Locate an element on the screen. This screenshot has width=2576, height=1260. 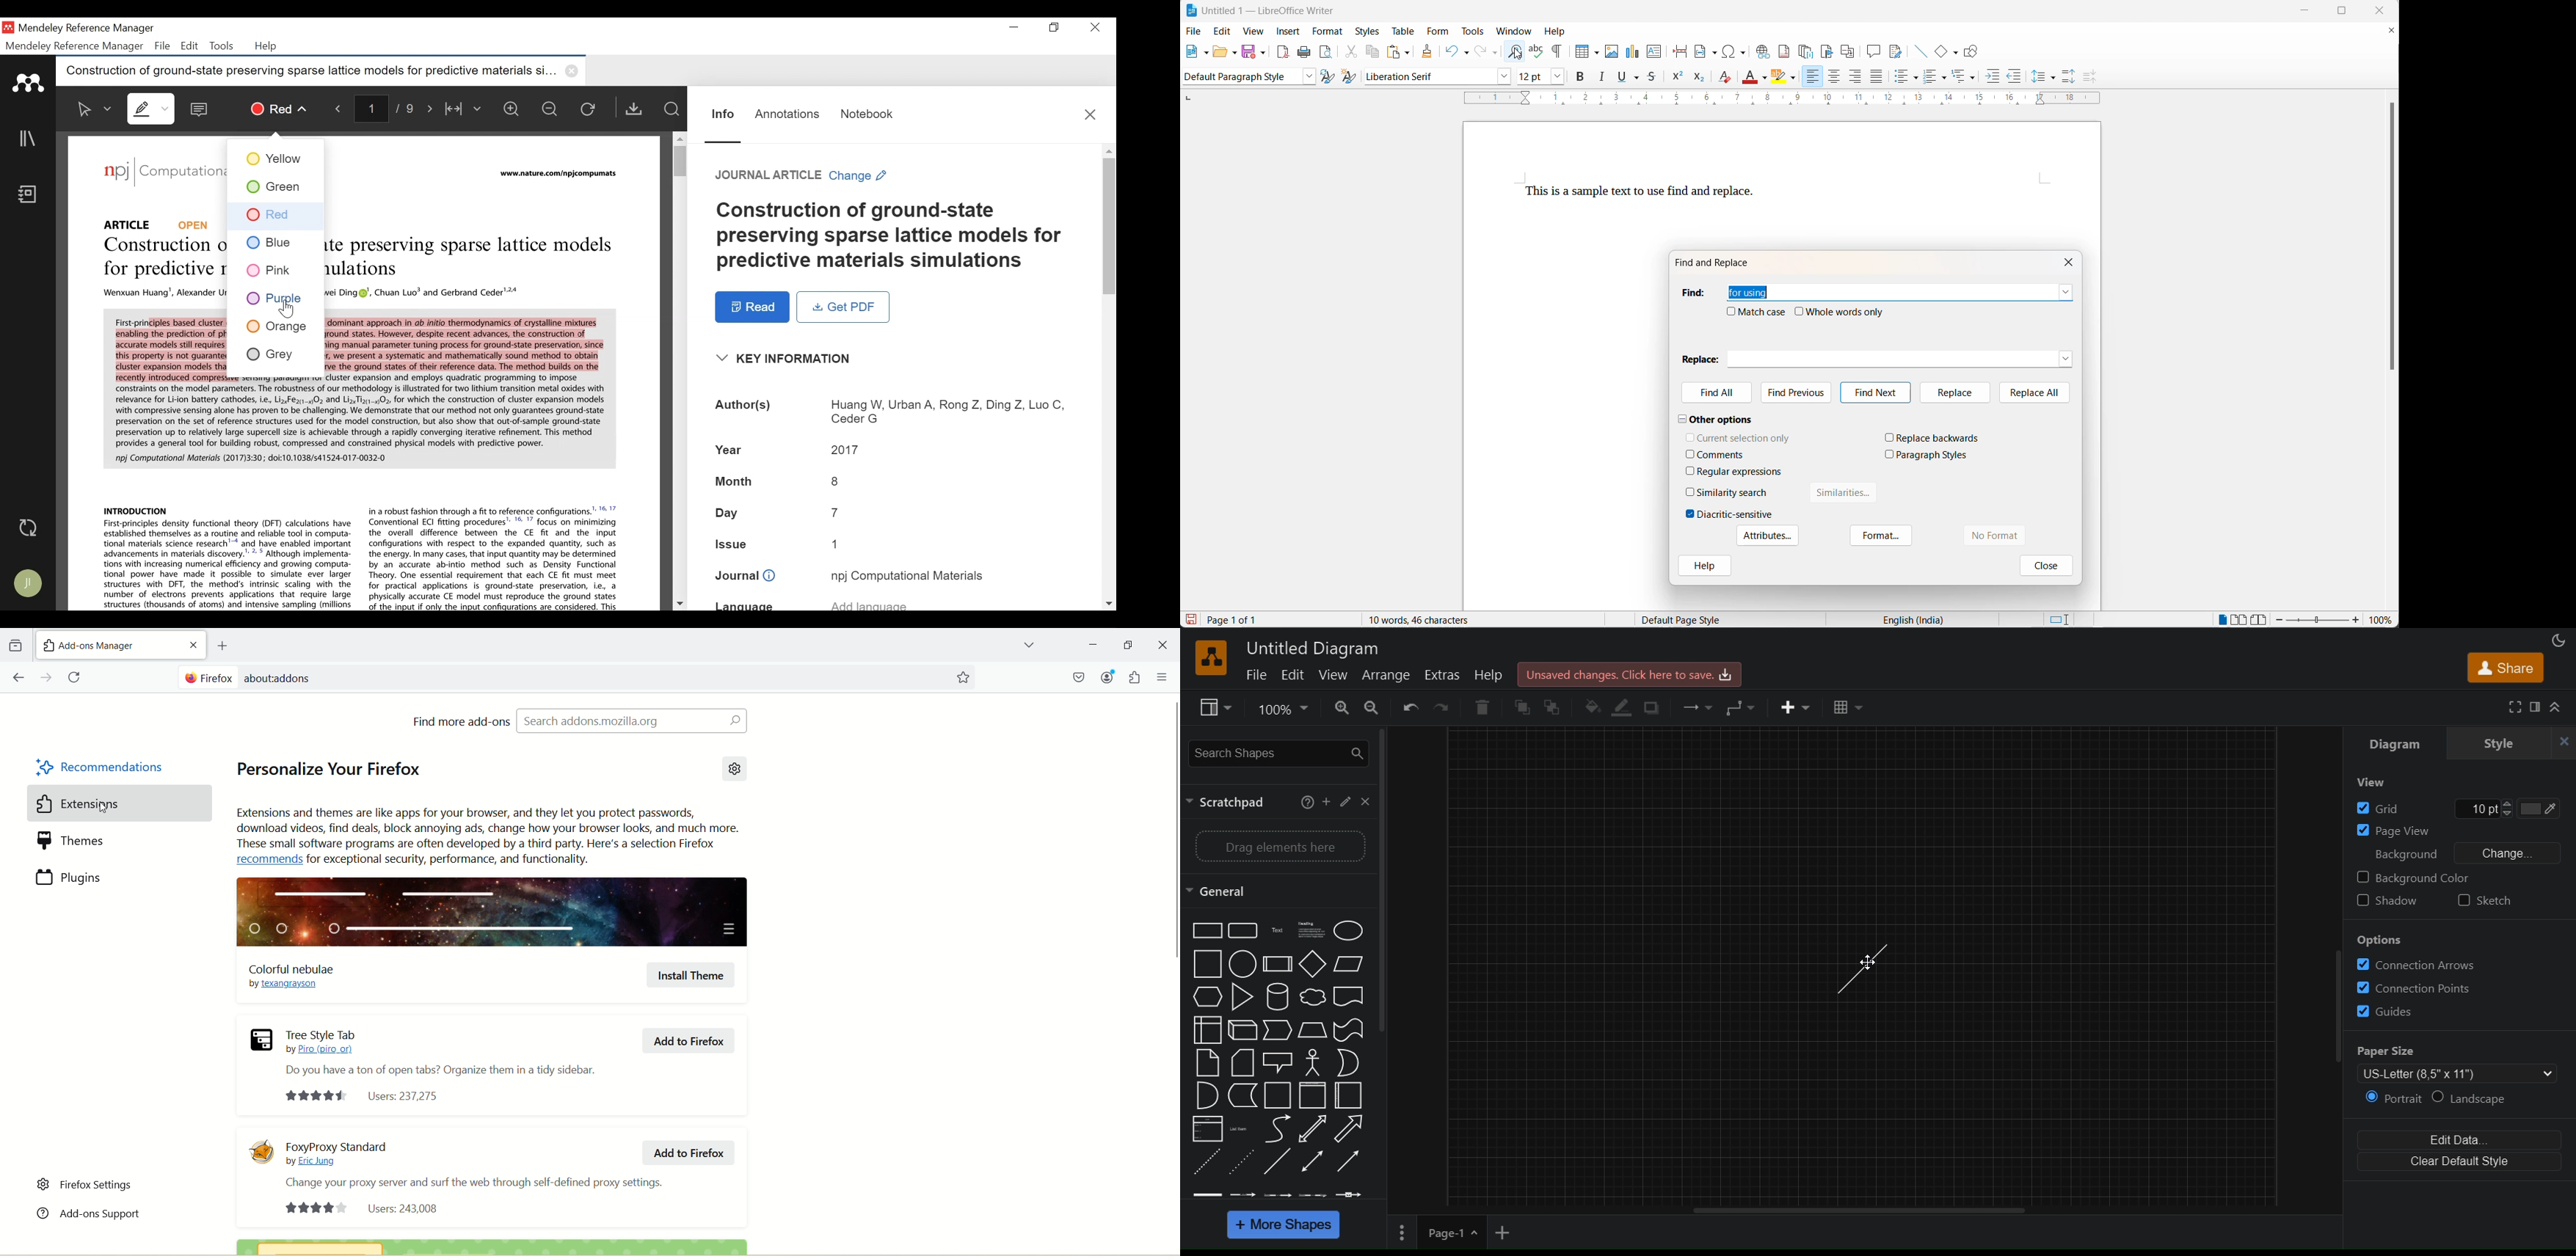
Find In File is located at coordinates (672, 109).